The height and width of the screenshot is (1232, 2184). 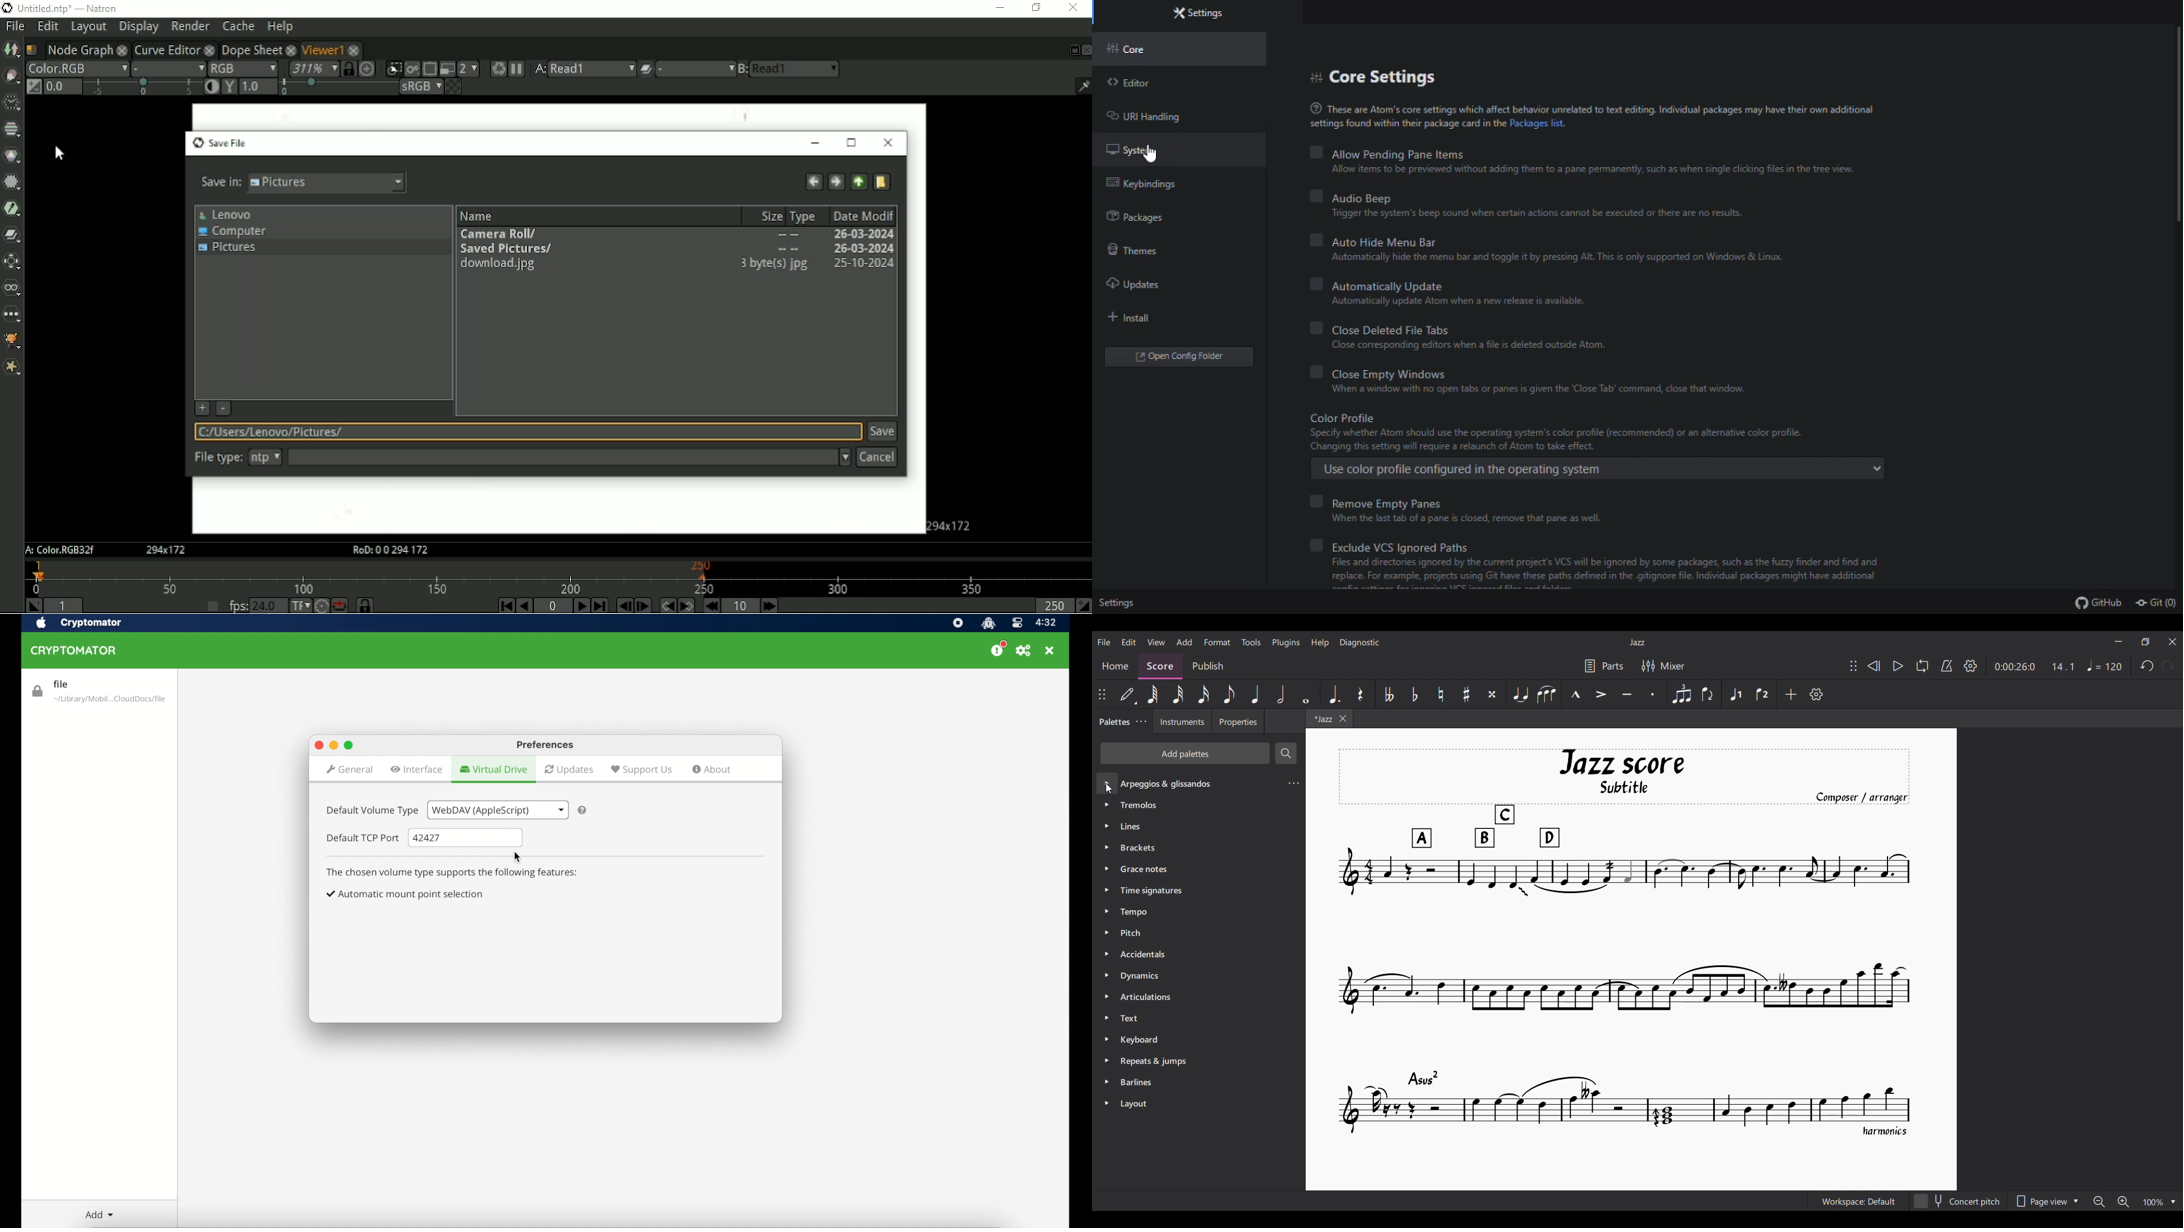 What do you see at coordinates (1343, 719) in the screenshot?
I see `Close tab` at bounding box center [1343, 719].